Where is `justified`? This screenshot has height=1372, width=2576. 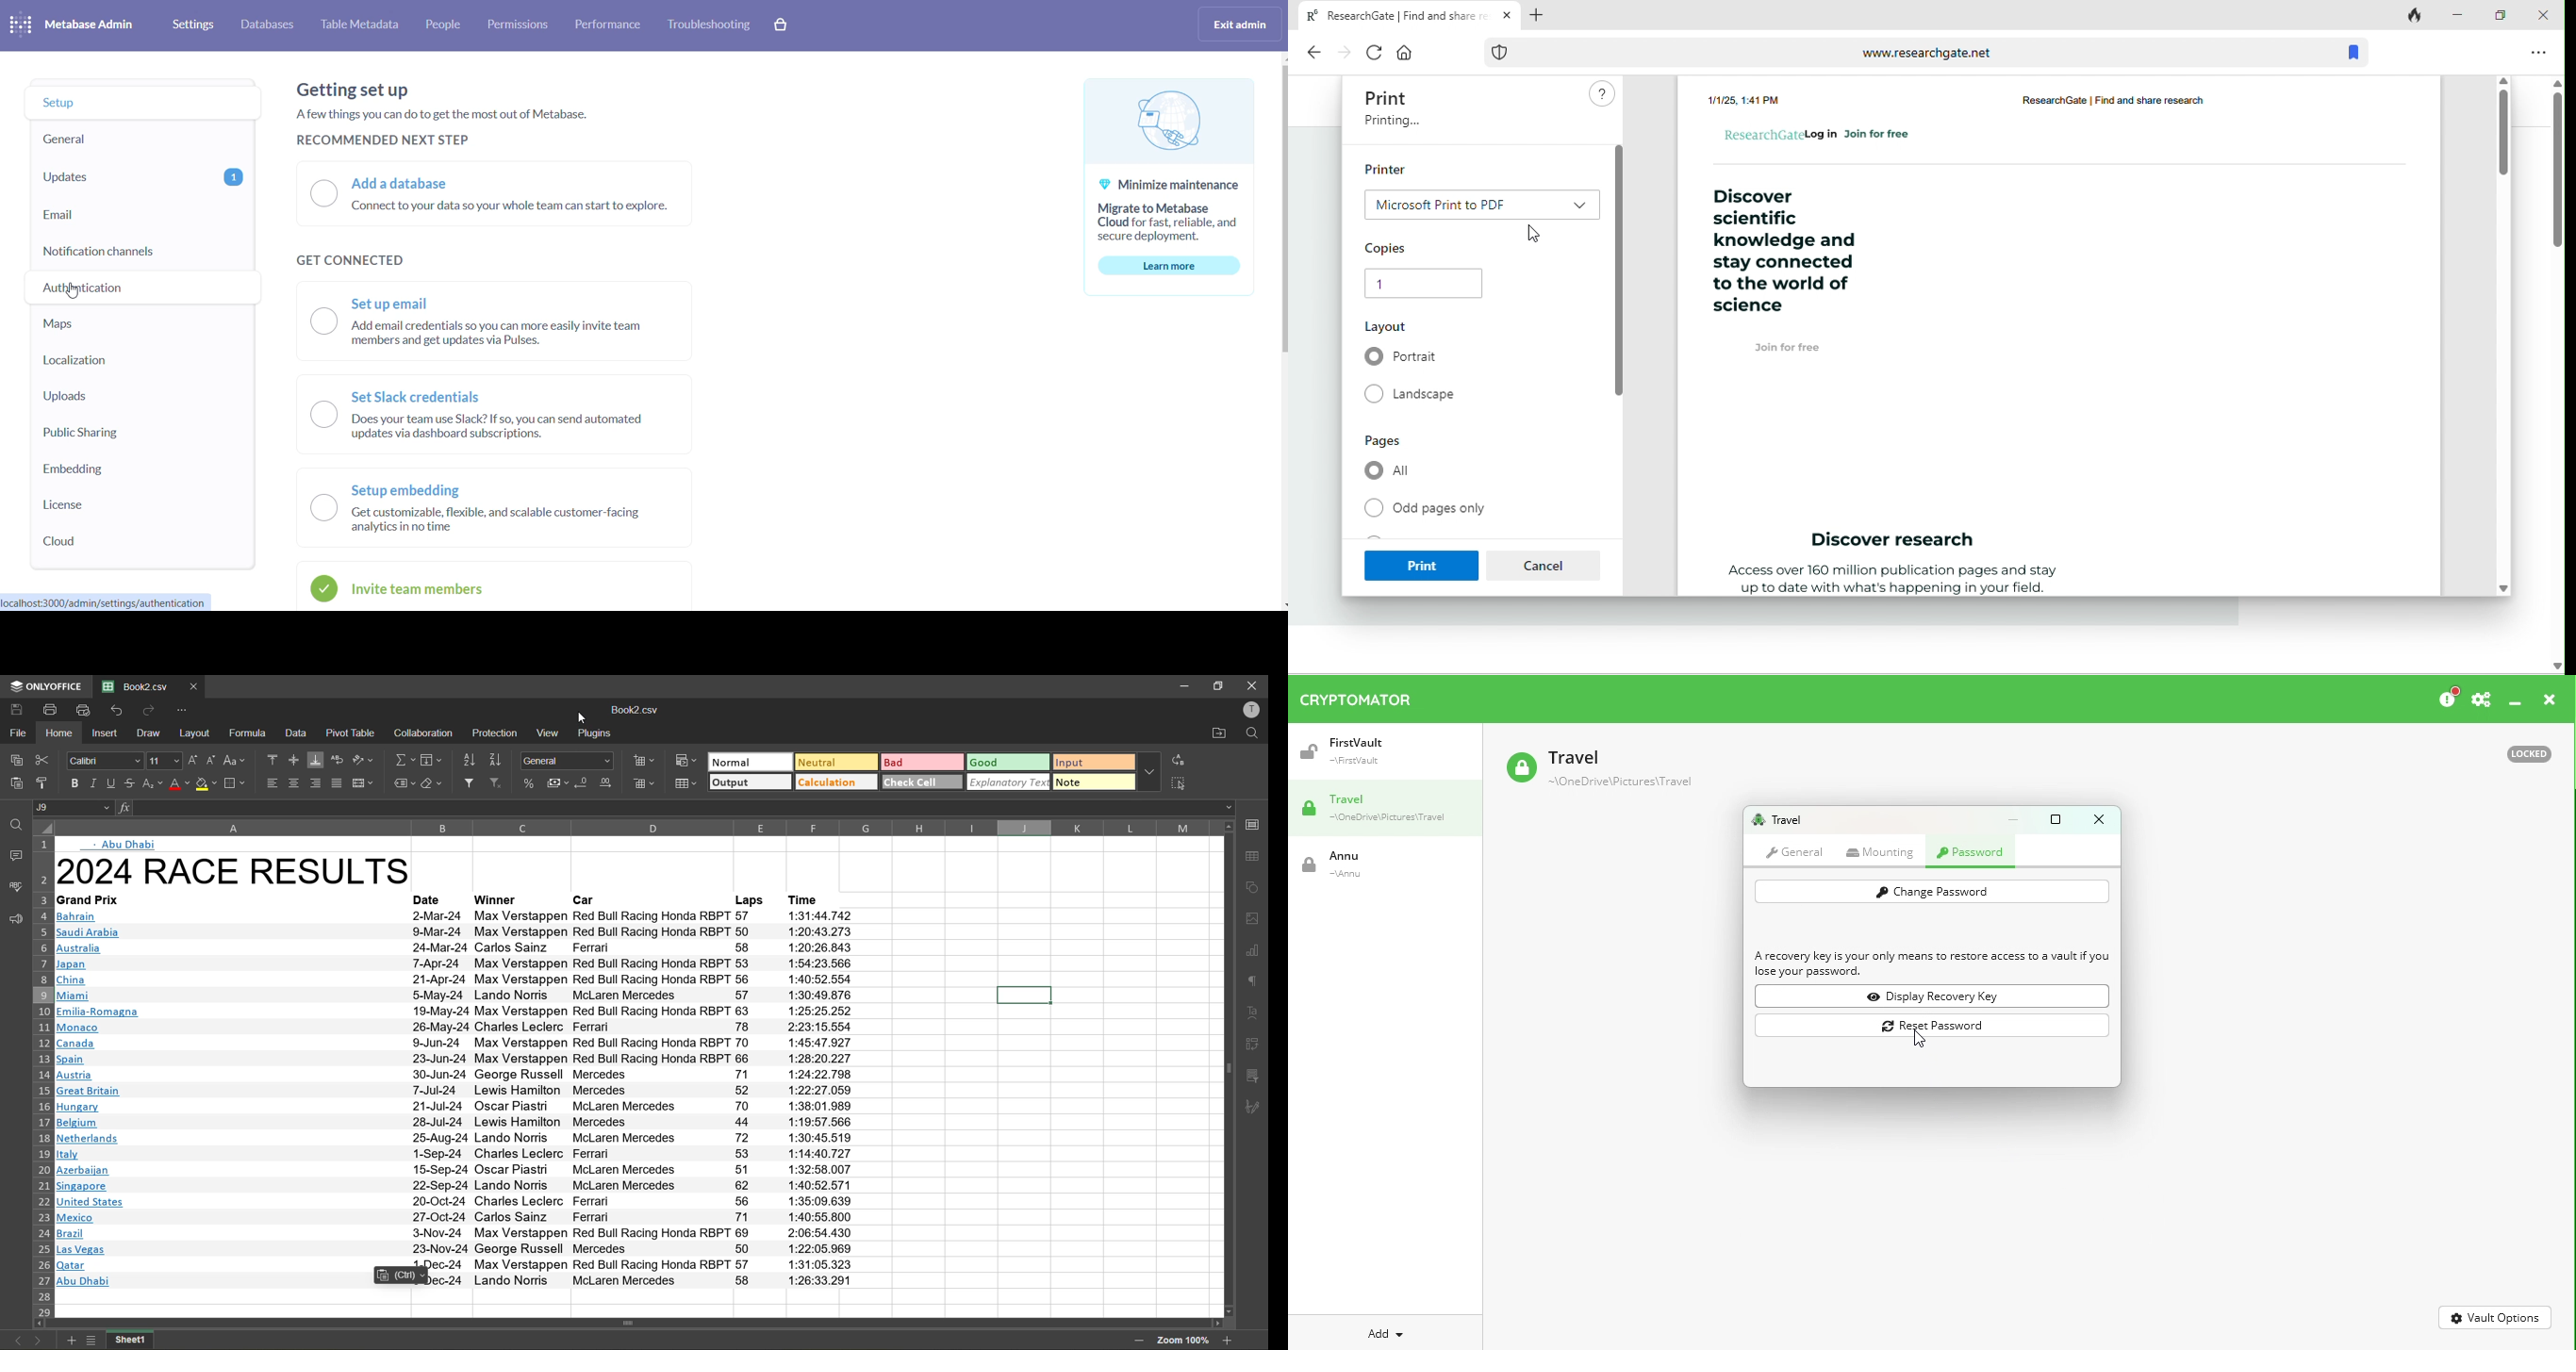
justified is located at coordinates (337, 783).